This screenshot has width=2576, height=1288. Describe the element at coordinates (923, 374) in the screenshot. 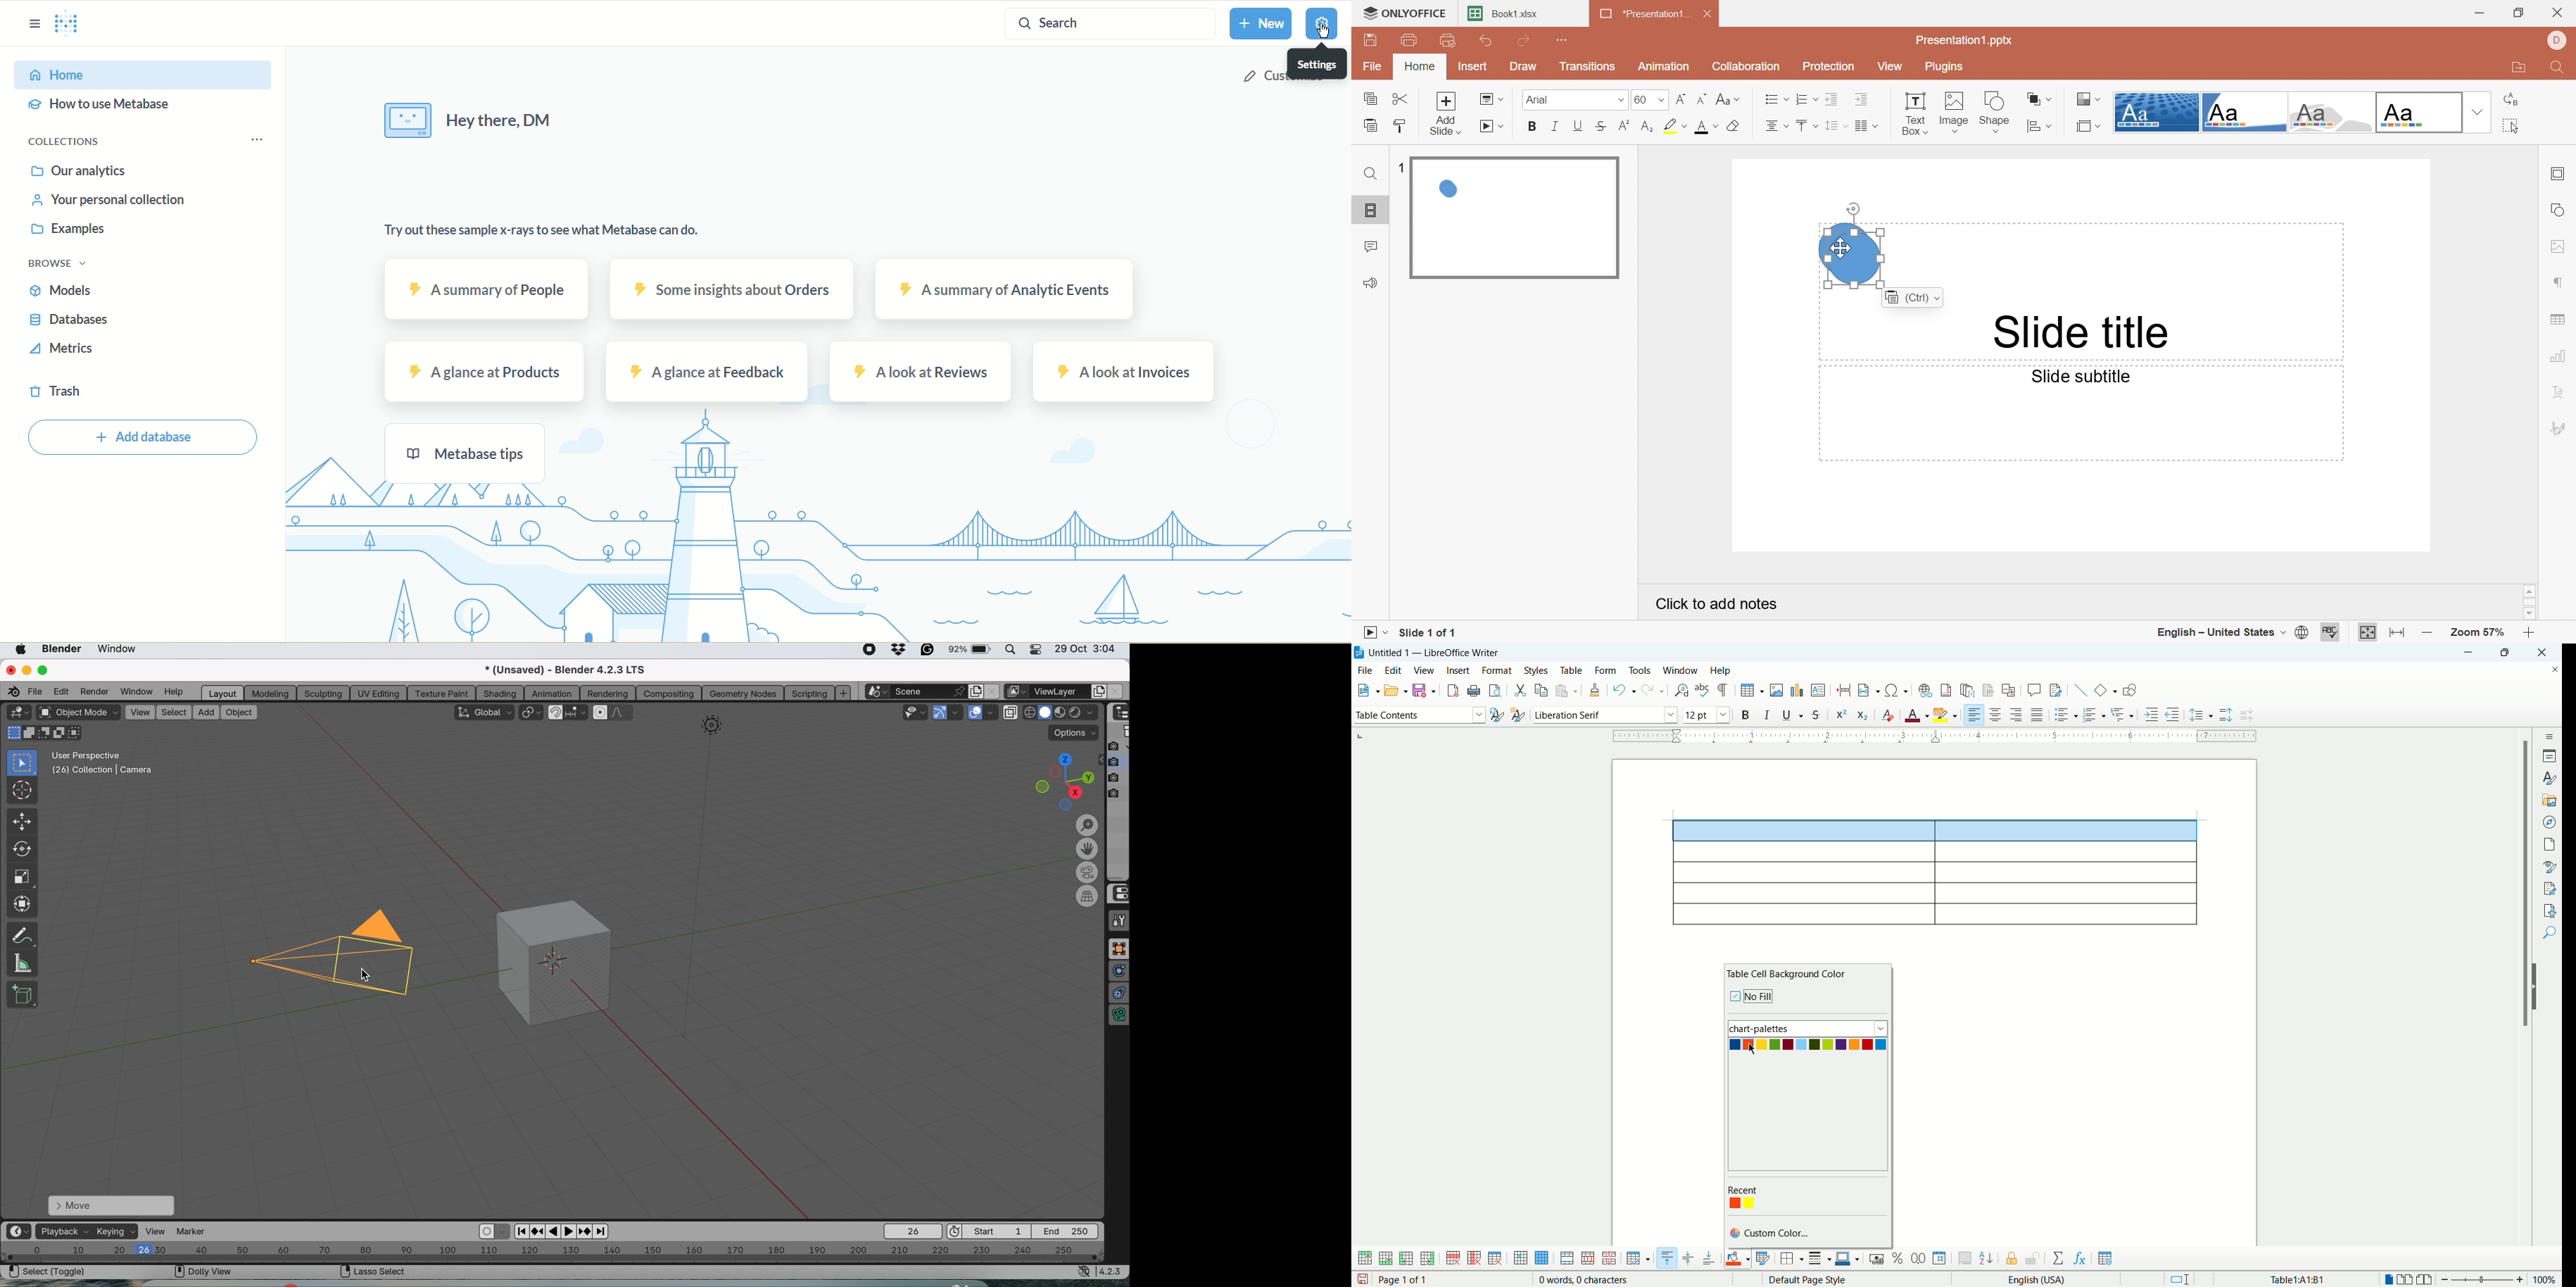

I see `A look at reviews` at that location.